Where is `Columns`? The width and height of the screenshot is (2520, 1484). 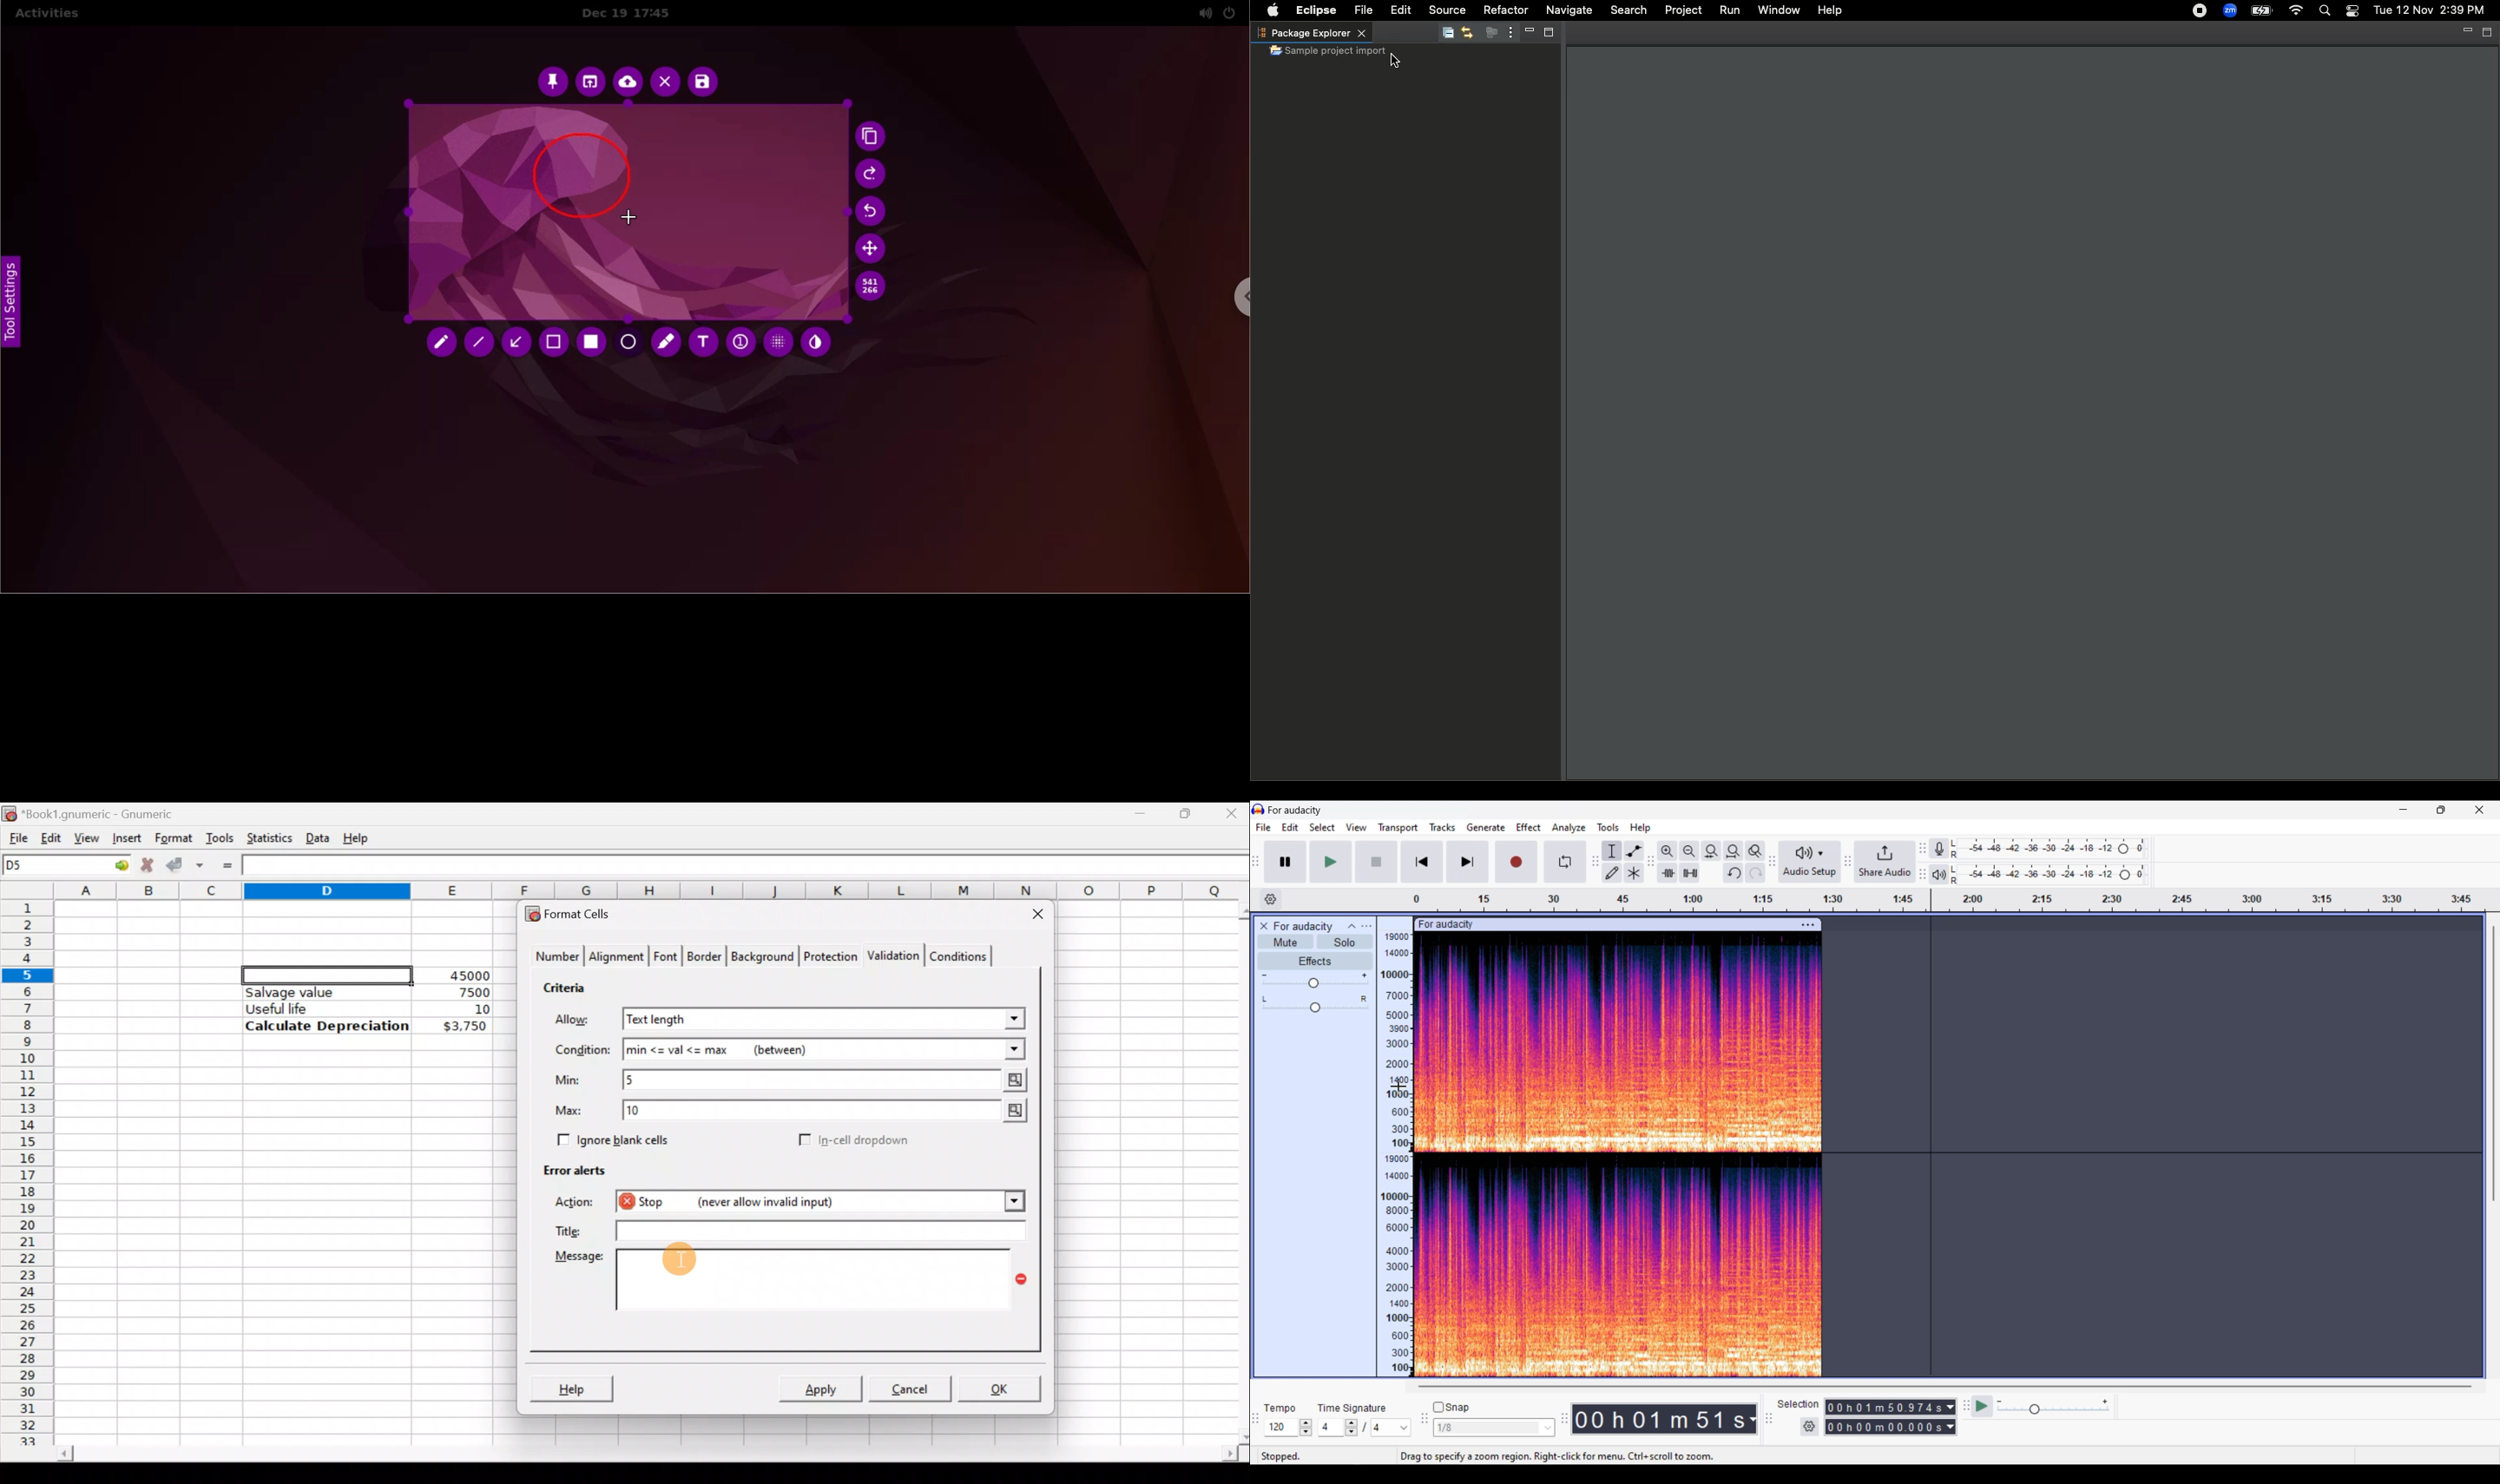 Columns is located at coordinates (654, 891).